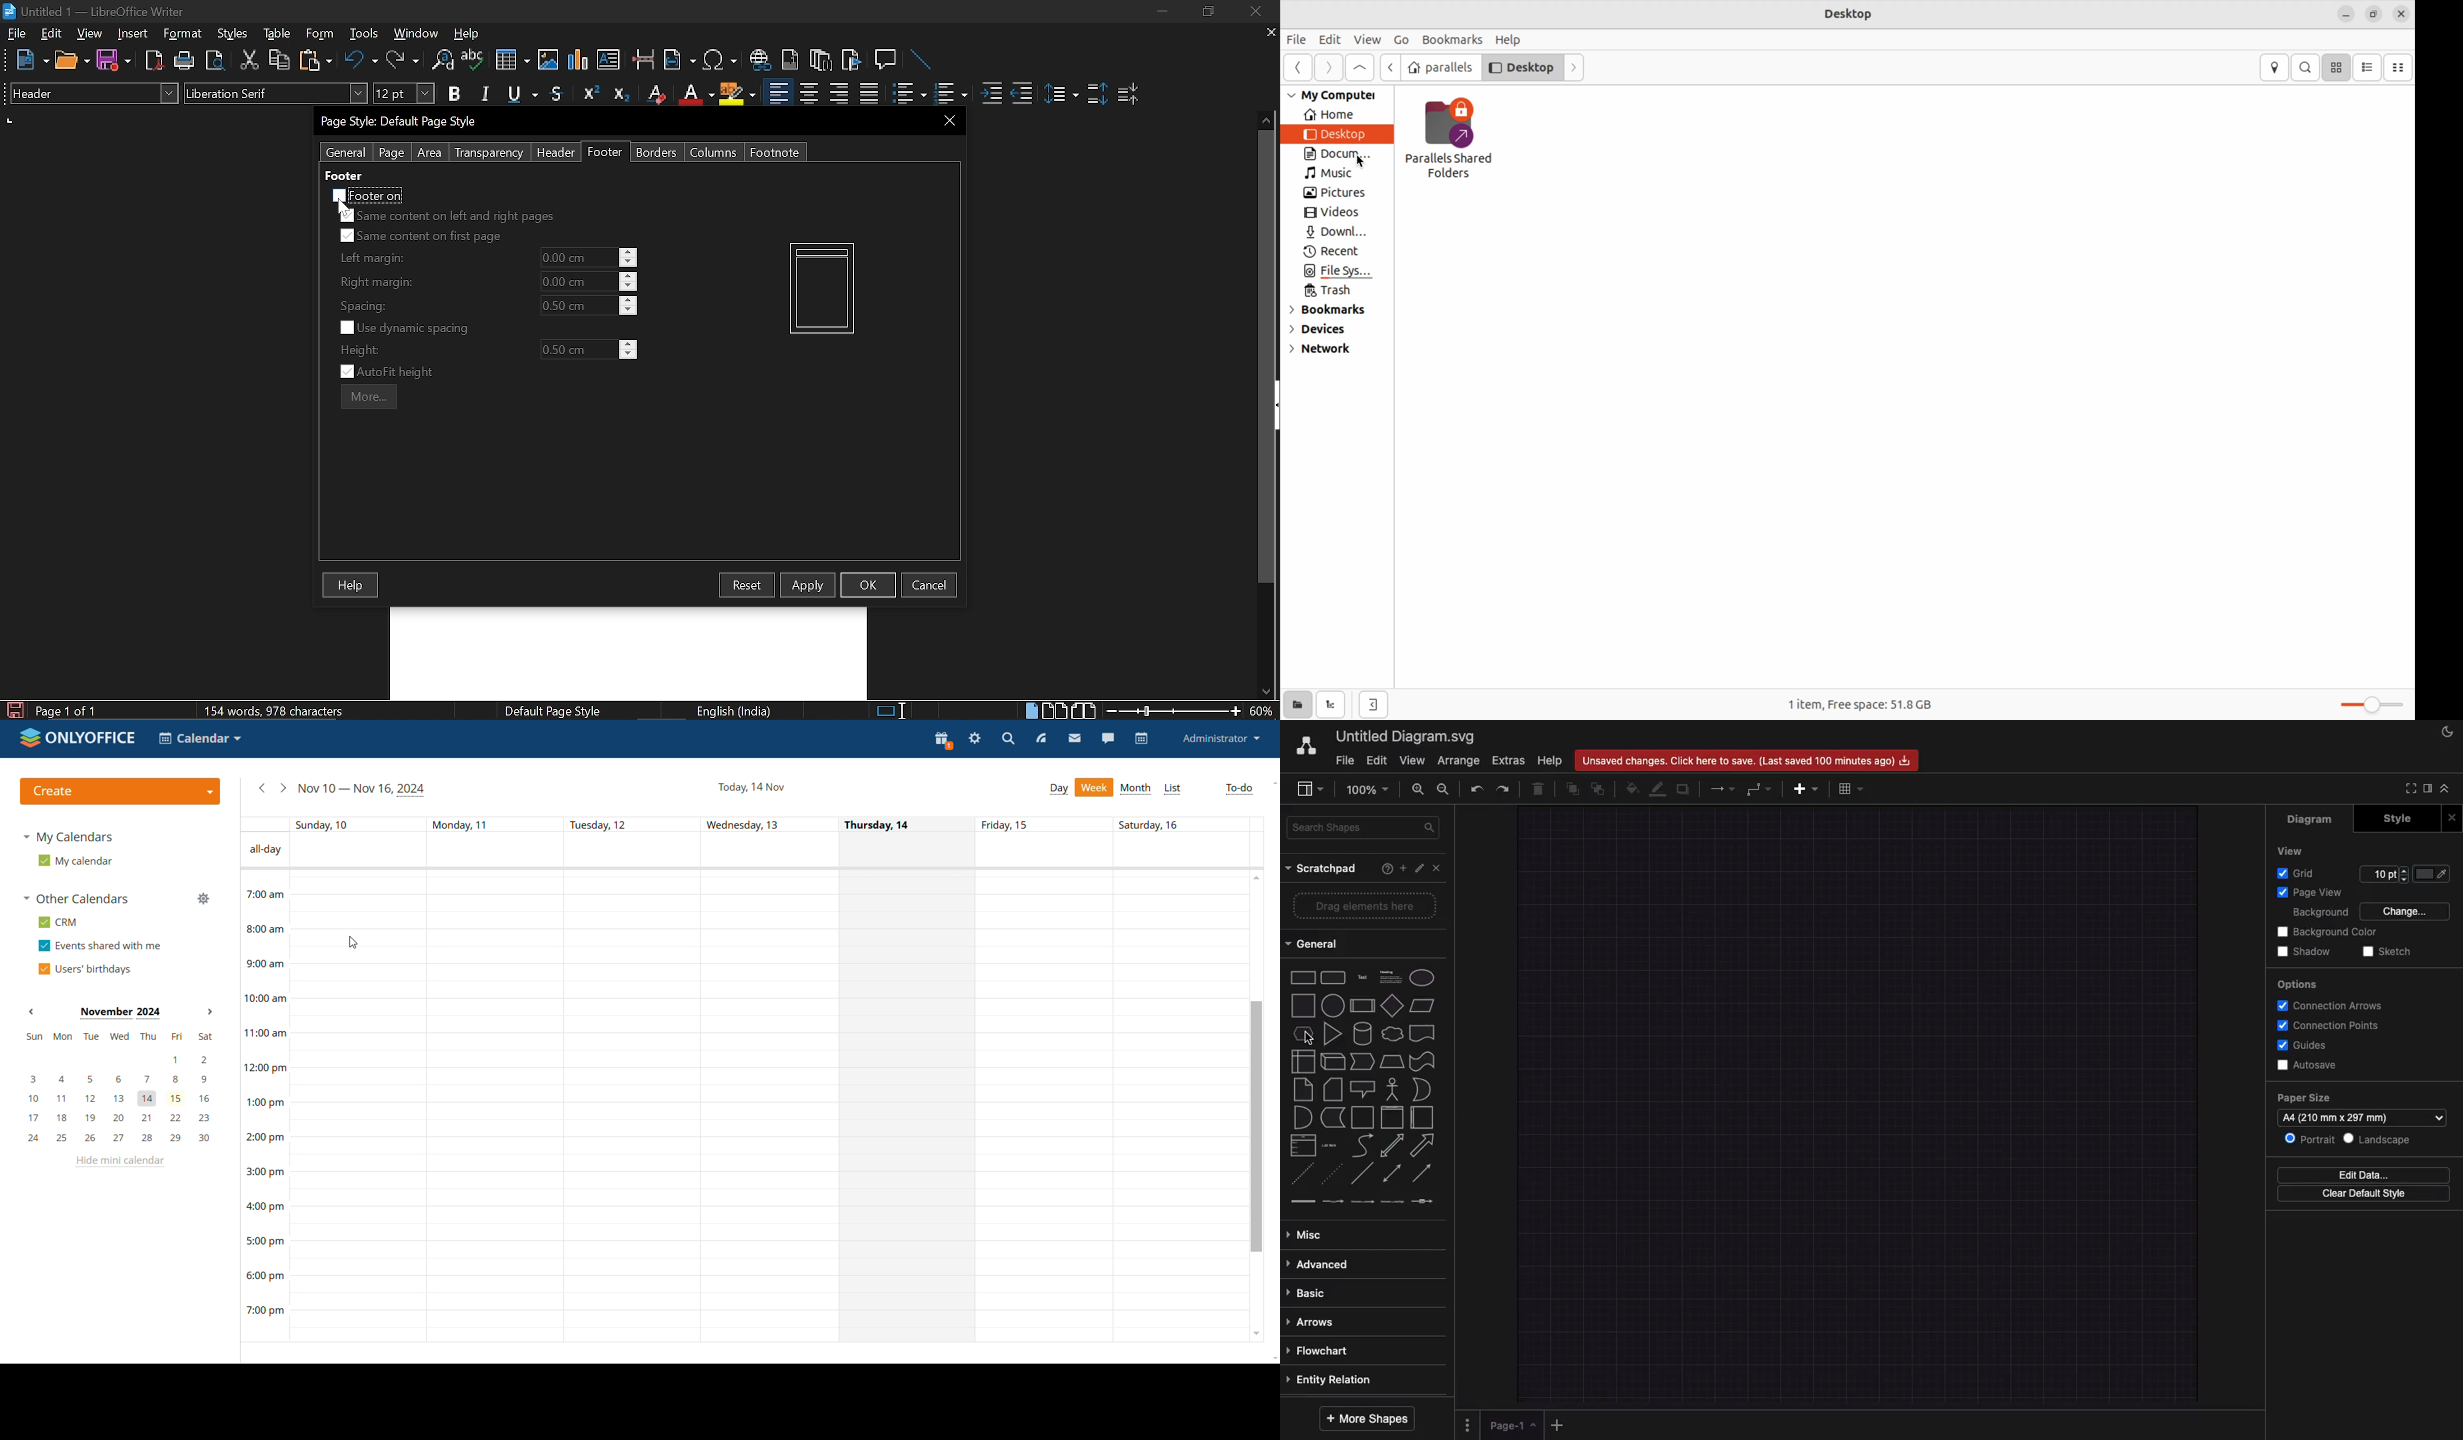 The height and width of the screenshot is (1456, 2464). What do you see at coordinates (1267, 32) in the screenshot?
I see `Close current tab` at bounding box center [1267, 32].